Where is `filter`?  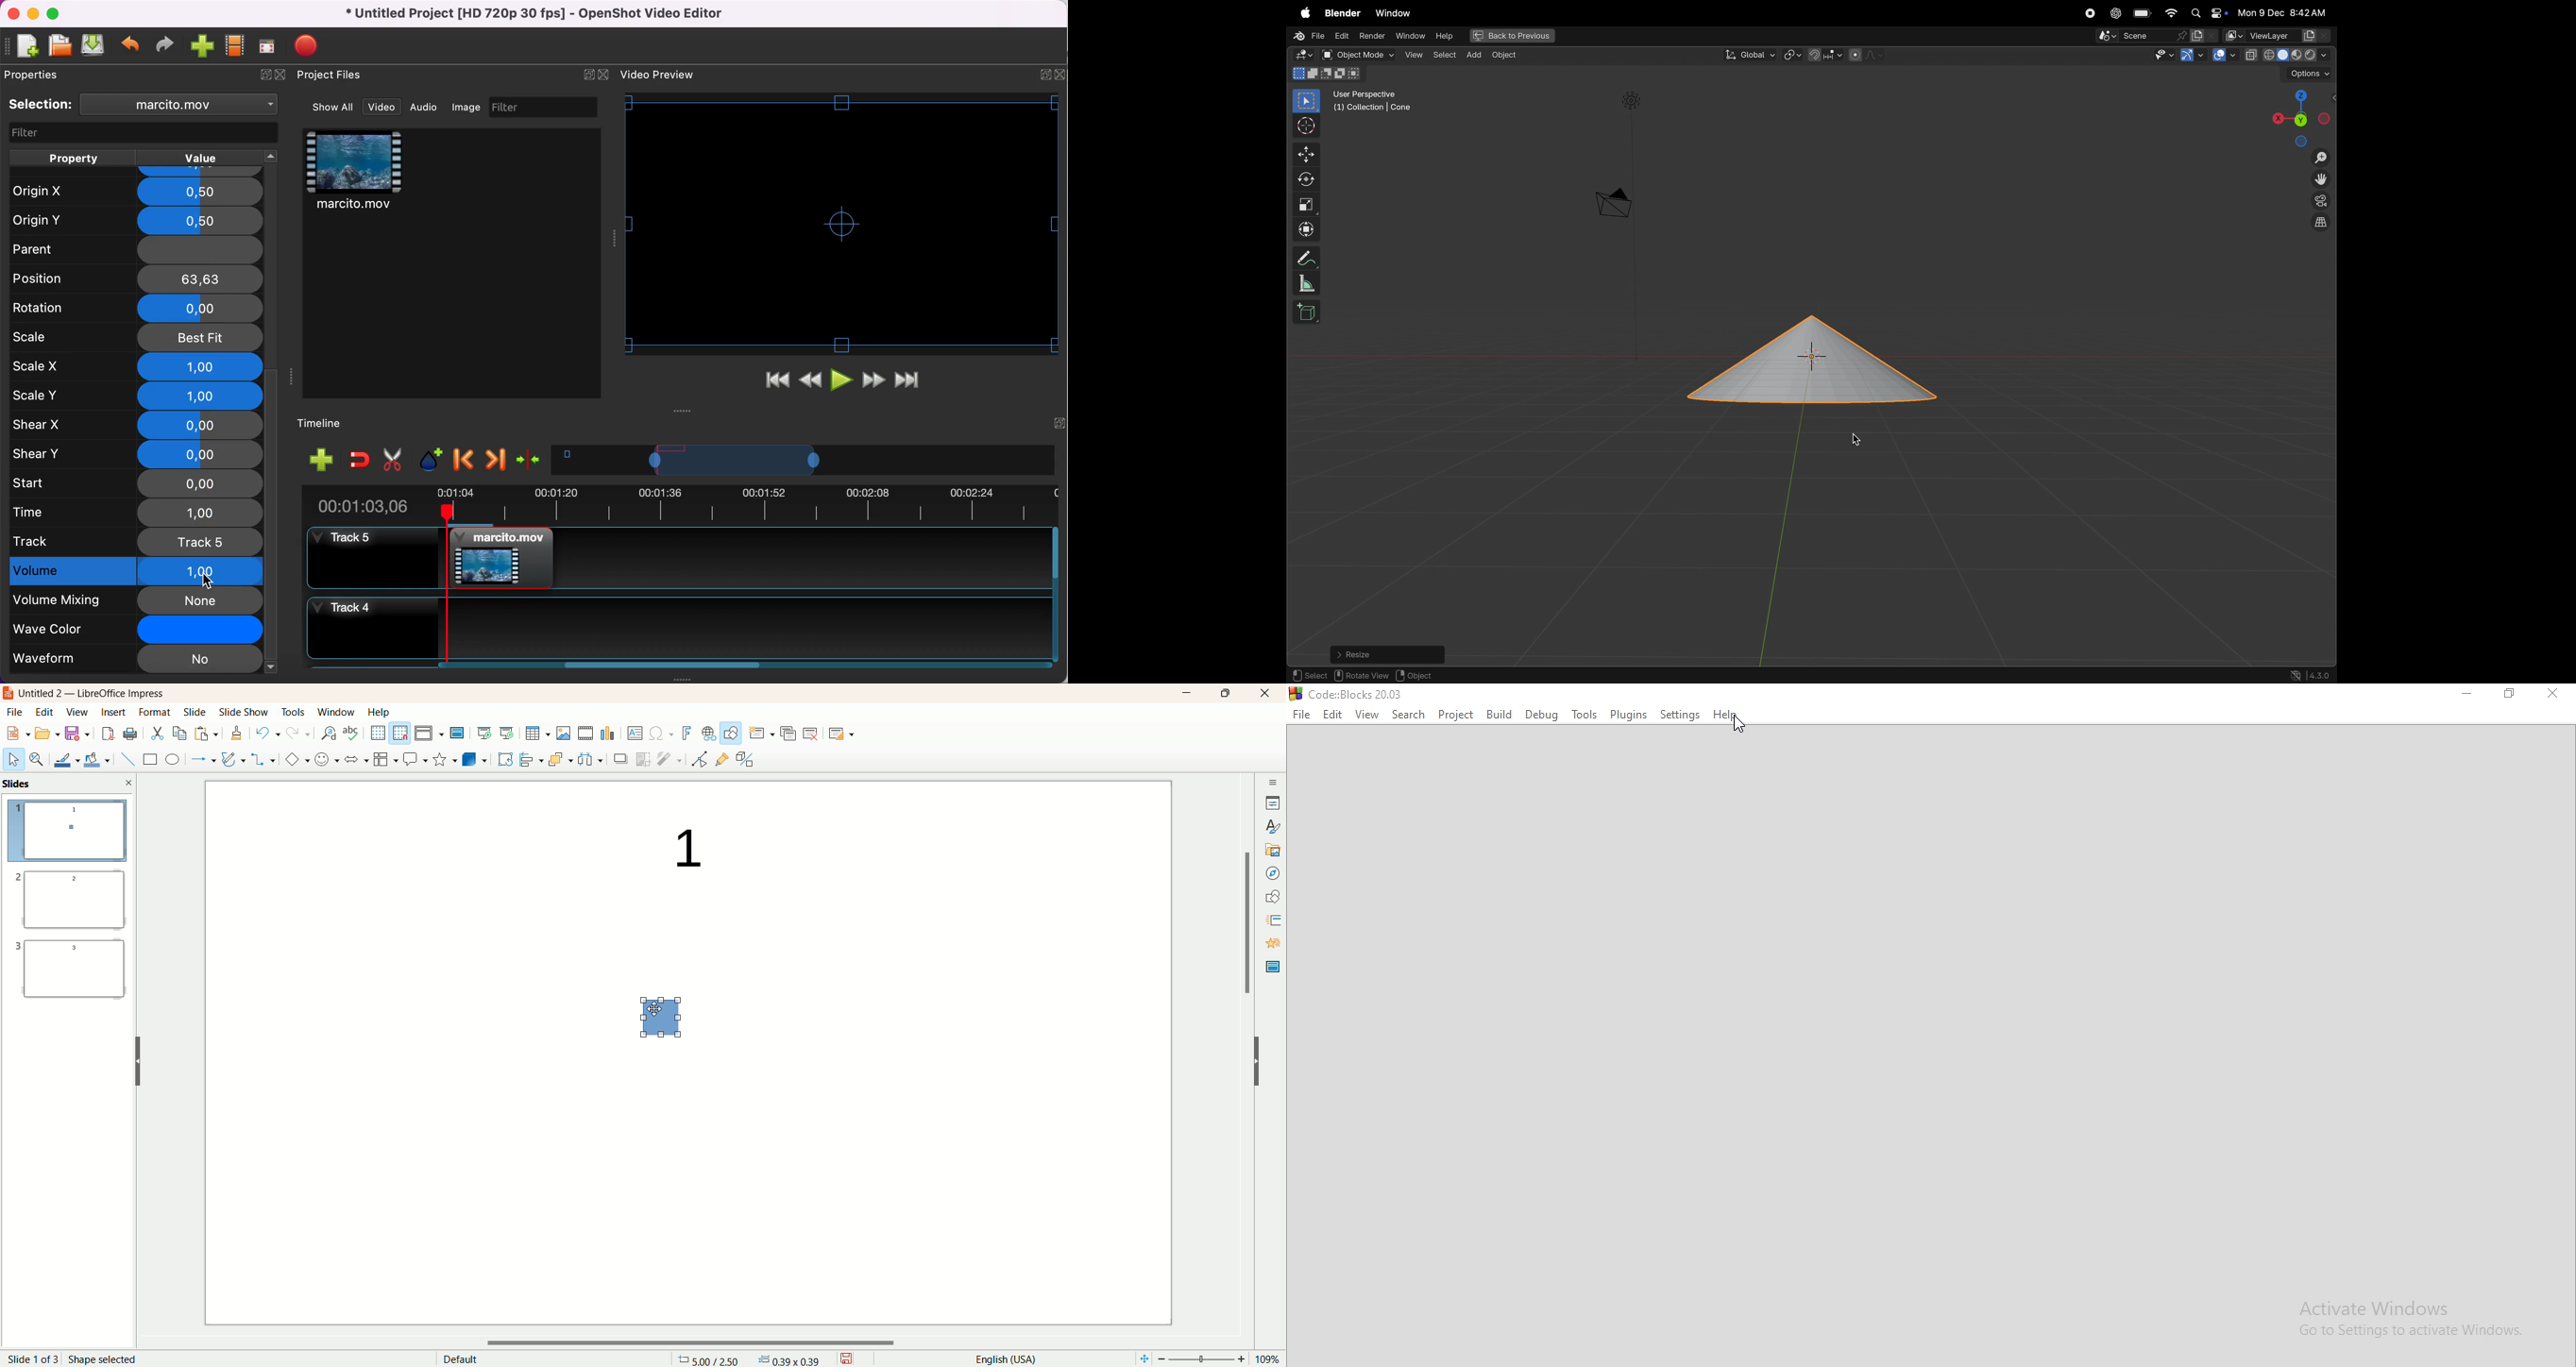 filter is located at coordinates (670, 759).